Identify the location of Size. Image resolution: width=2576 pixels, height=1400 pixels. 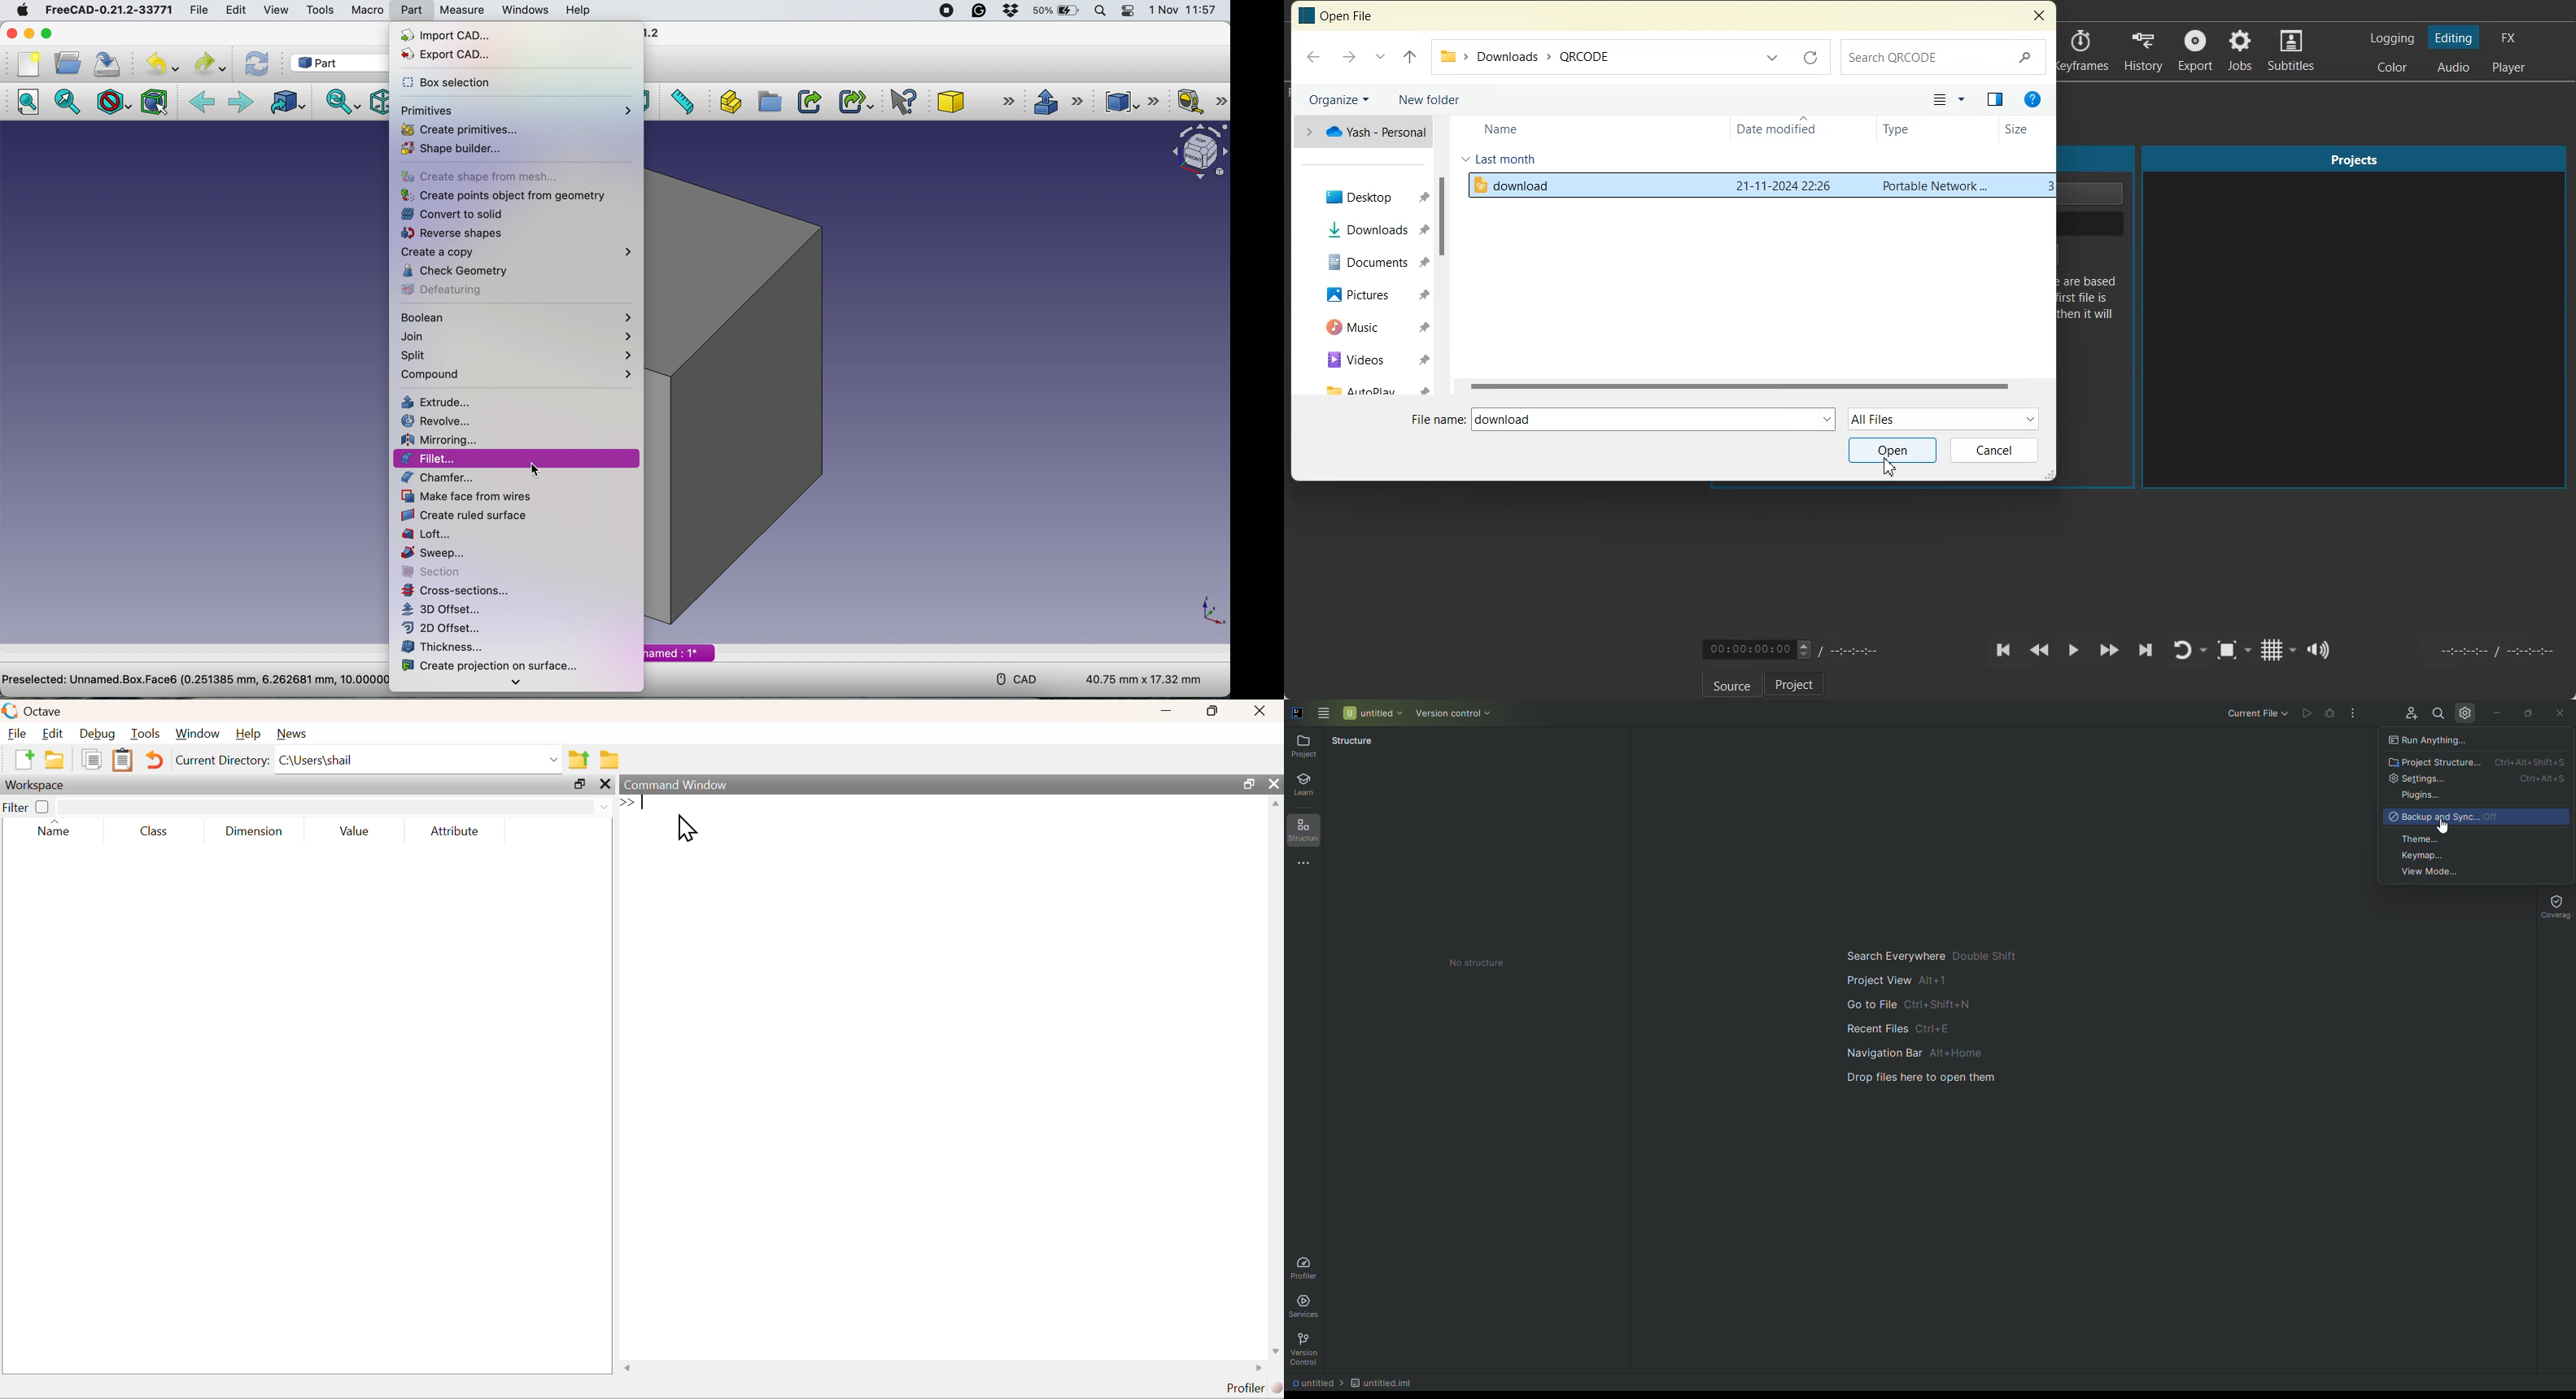
(2024, 130).